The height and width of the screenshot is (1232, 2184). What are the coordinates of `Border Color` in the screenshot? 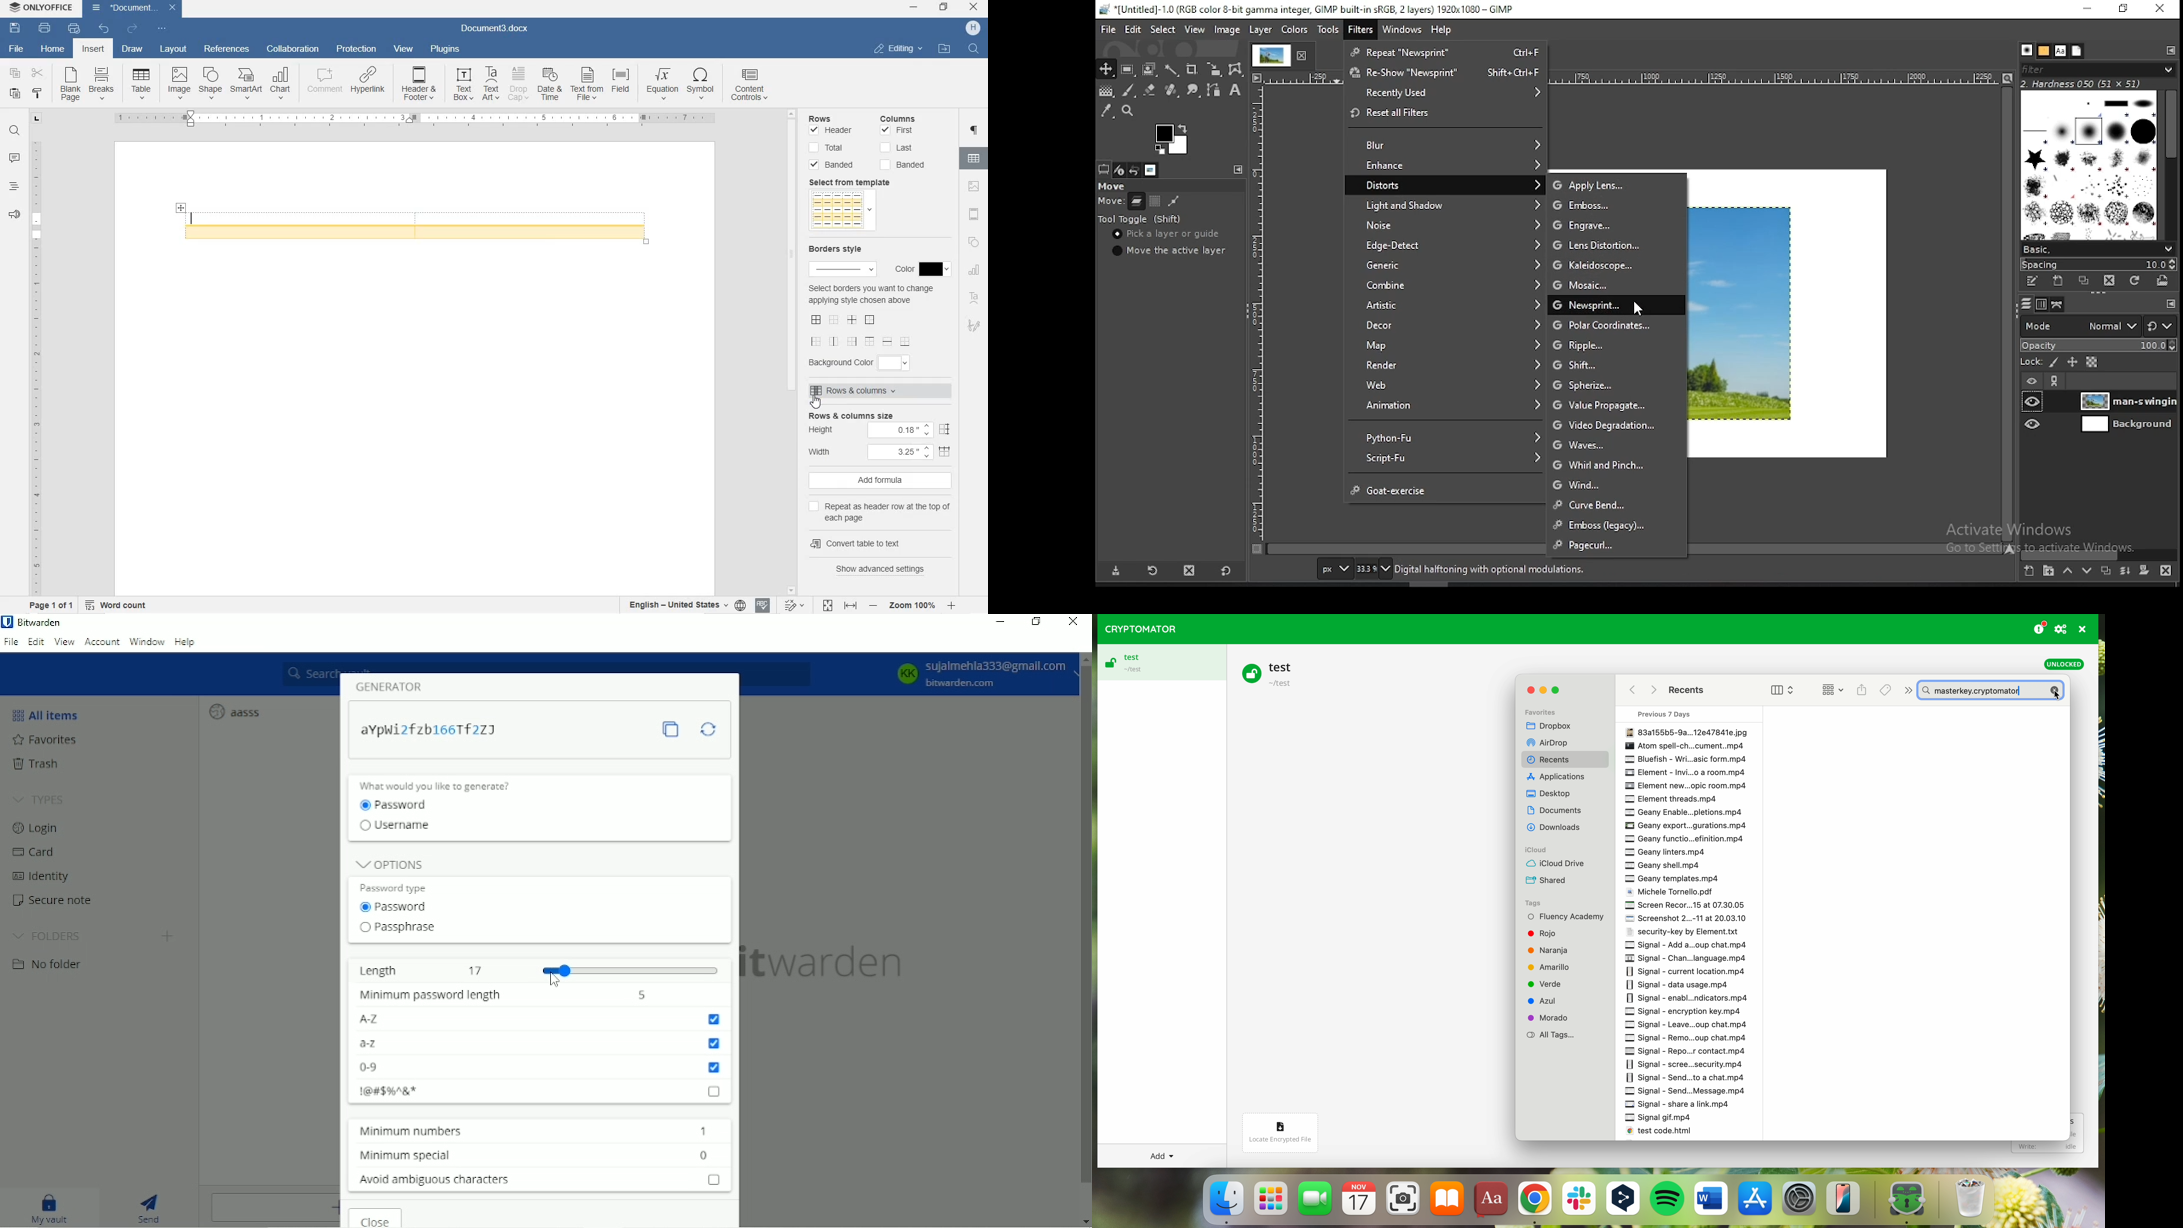 It's located at (919, 270).